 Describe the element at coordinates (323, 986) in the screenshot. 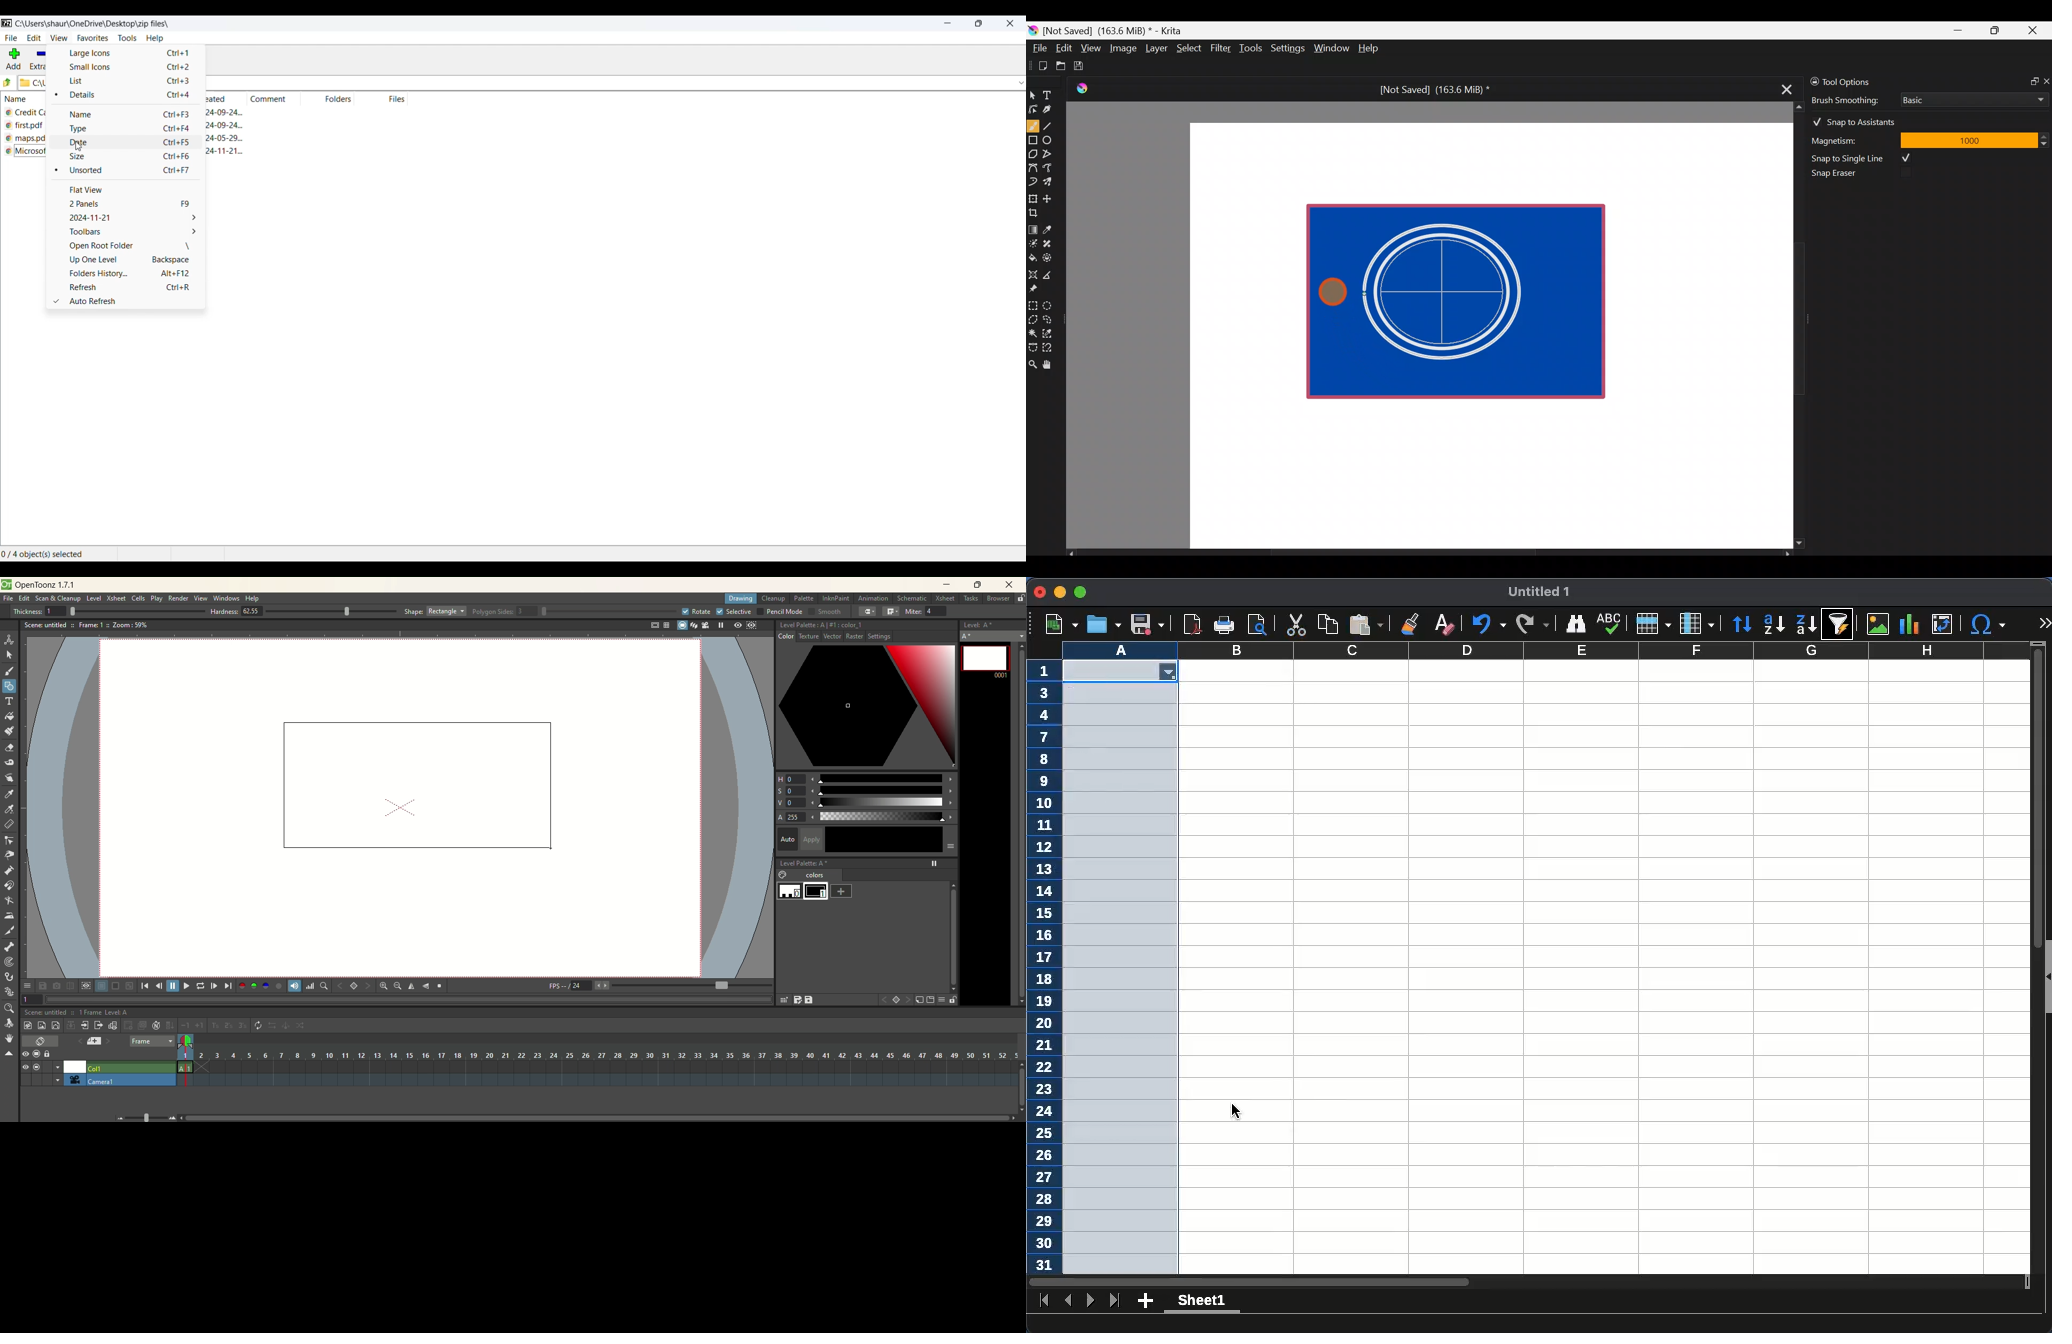

I see `locator` at that location.